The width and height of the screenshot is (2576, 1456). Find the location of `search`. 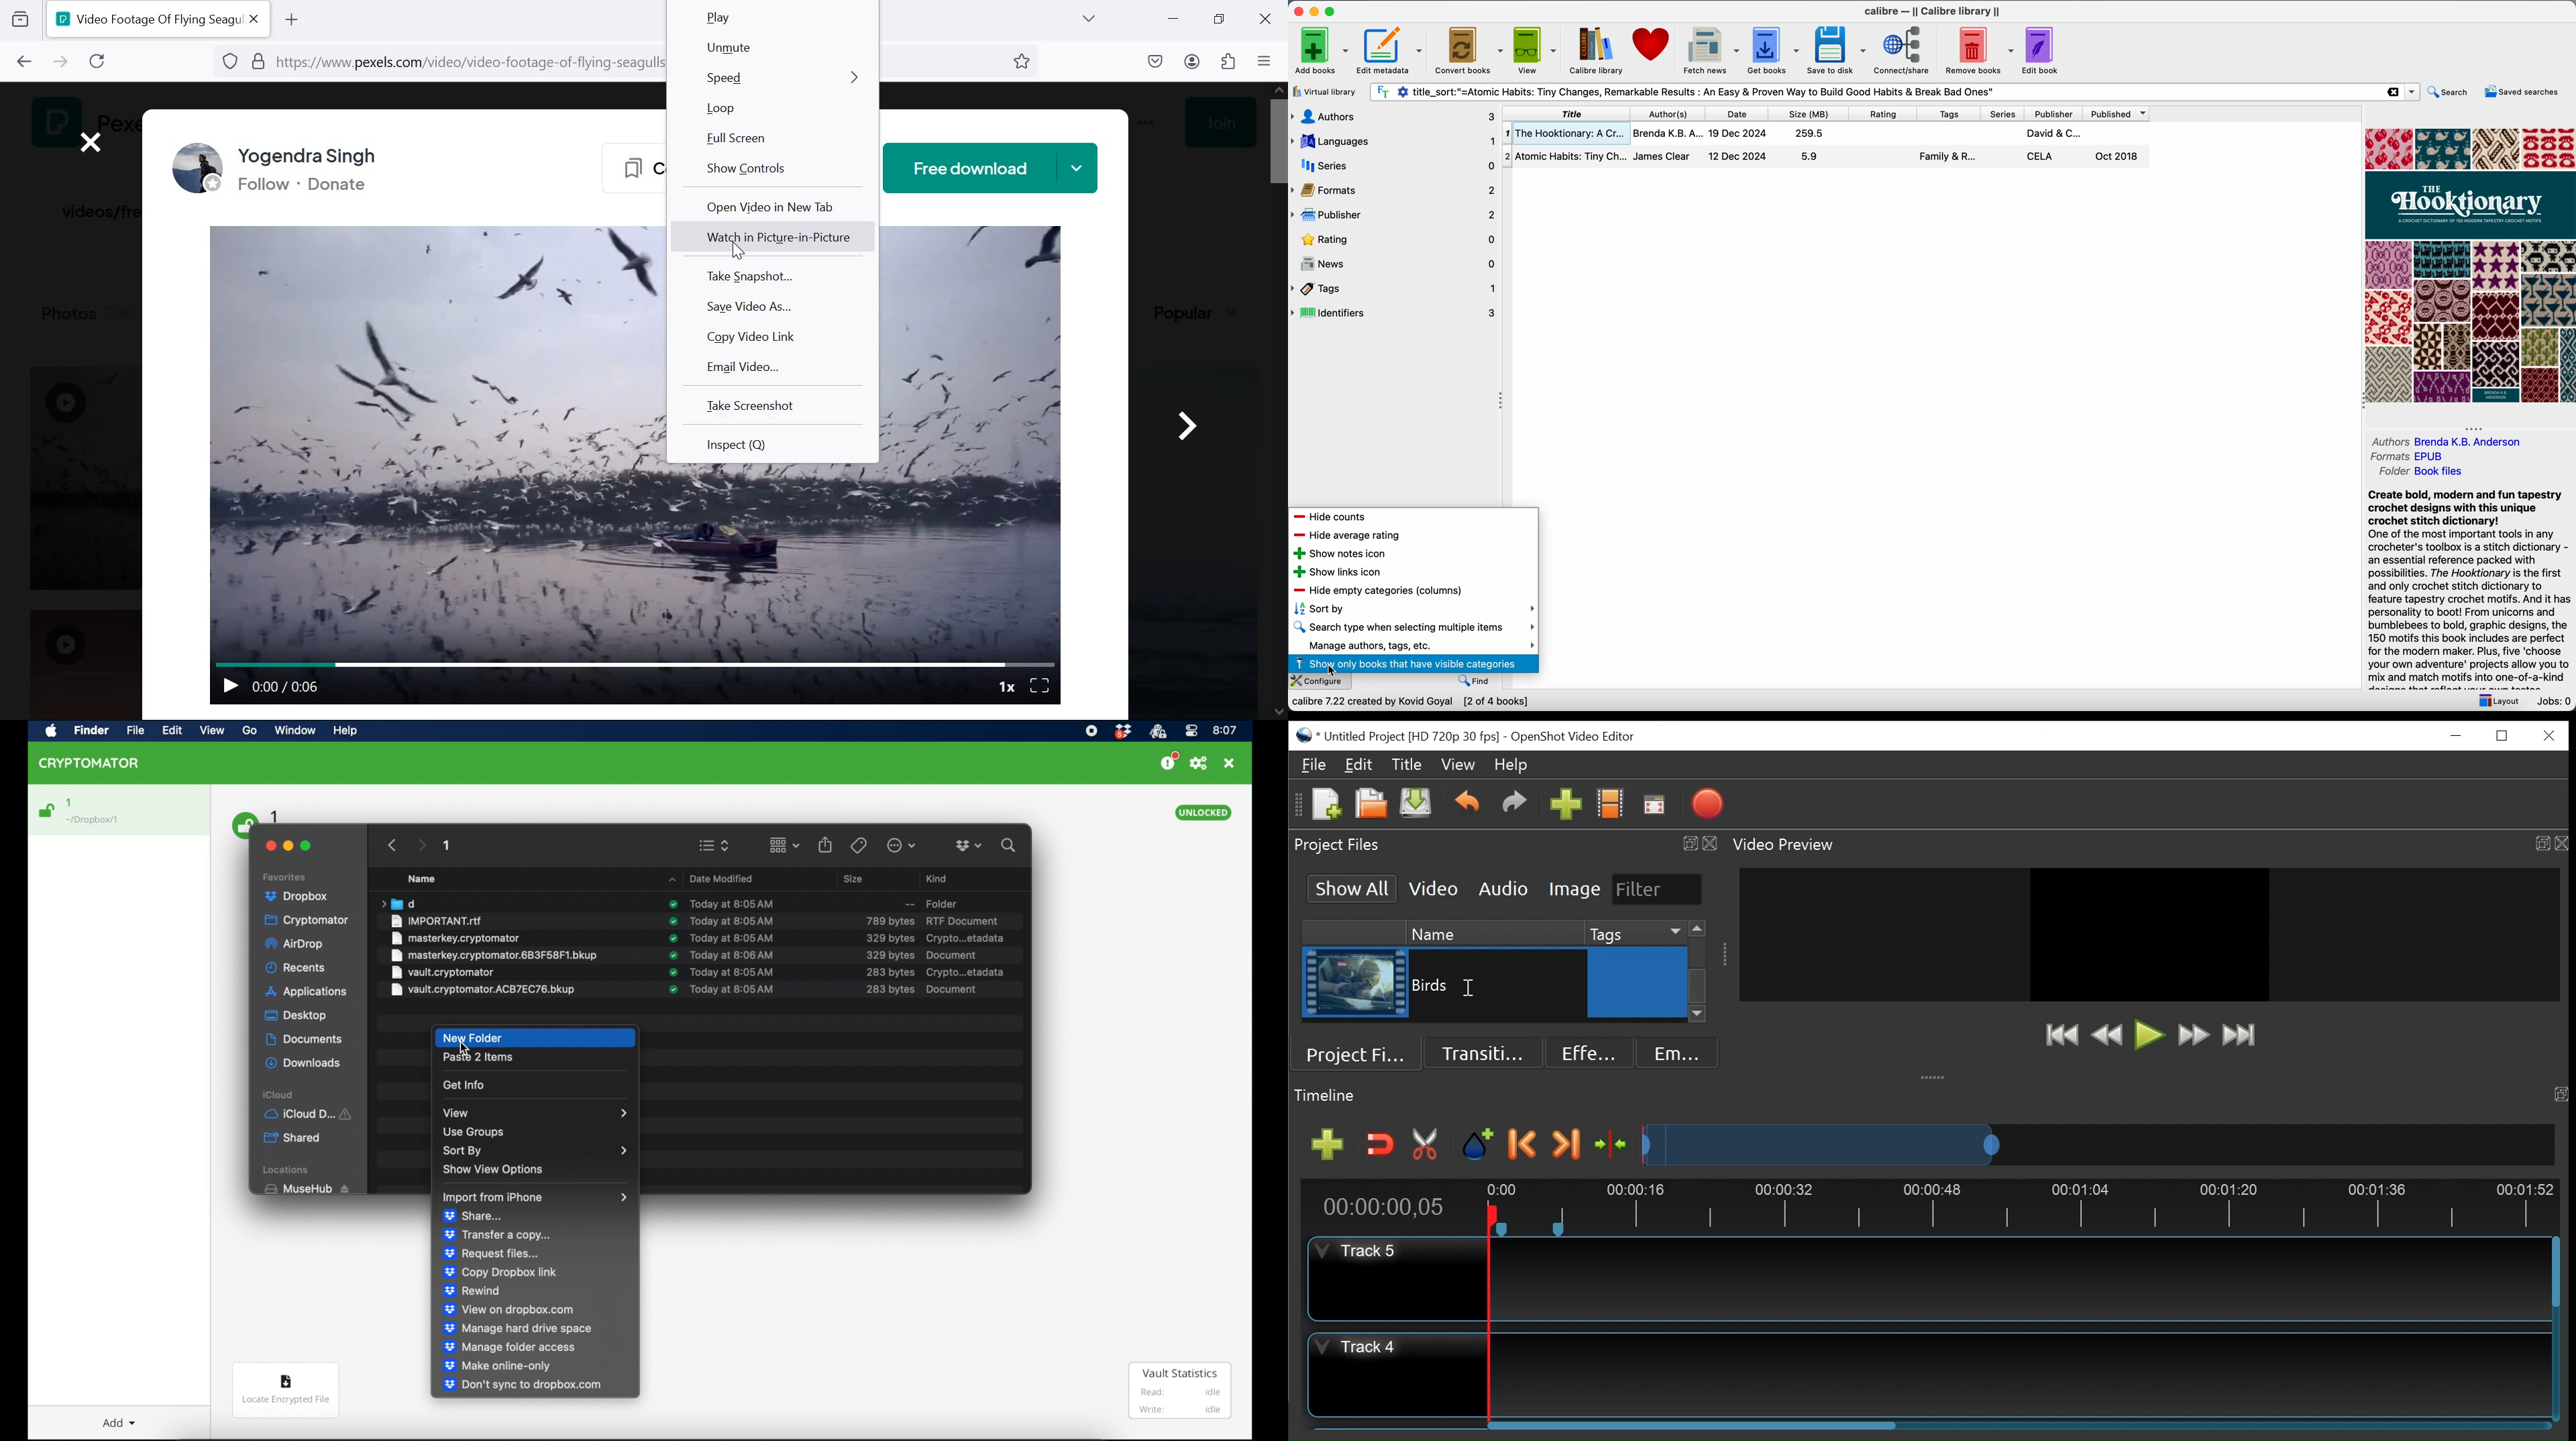

search is located at coordinates (2450, 94).